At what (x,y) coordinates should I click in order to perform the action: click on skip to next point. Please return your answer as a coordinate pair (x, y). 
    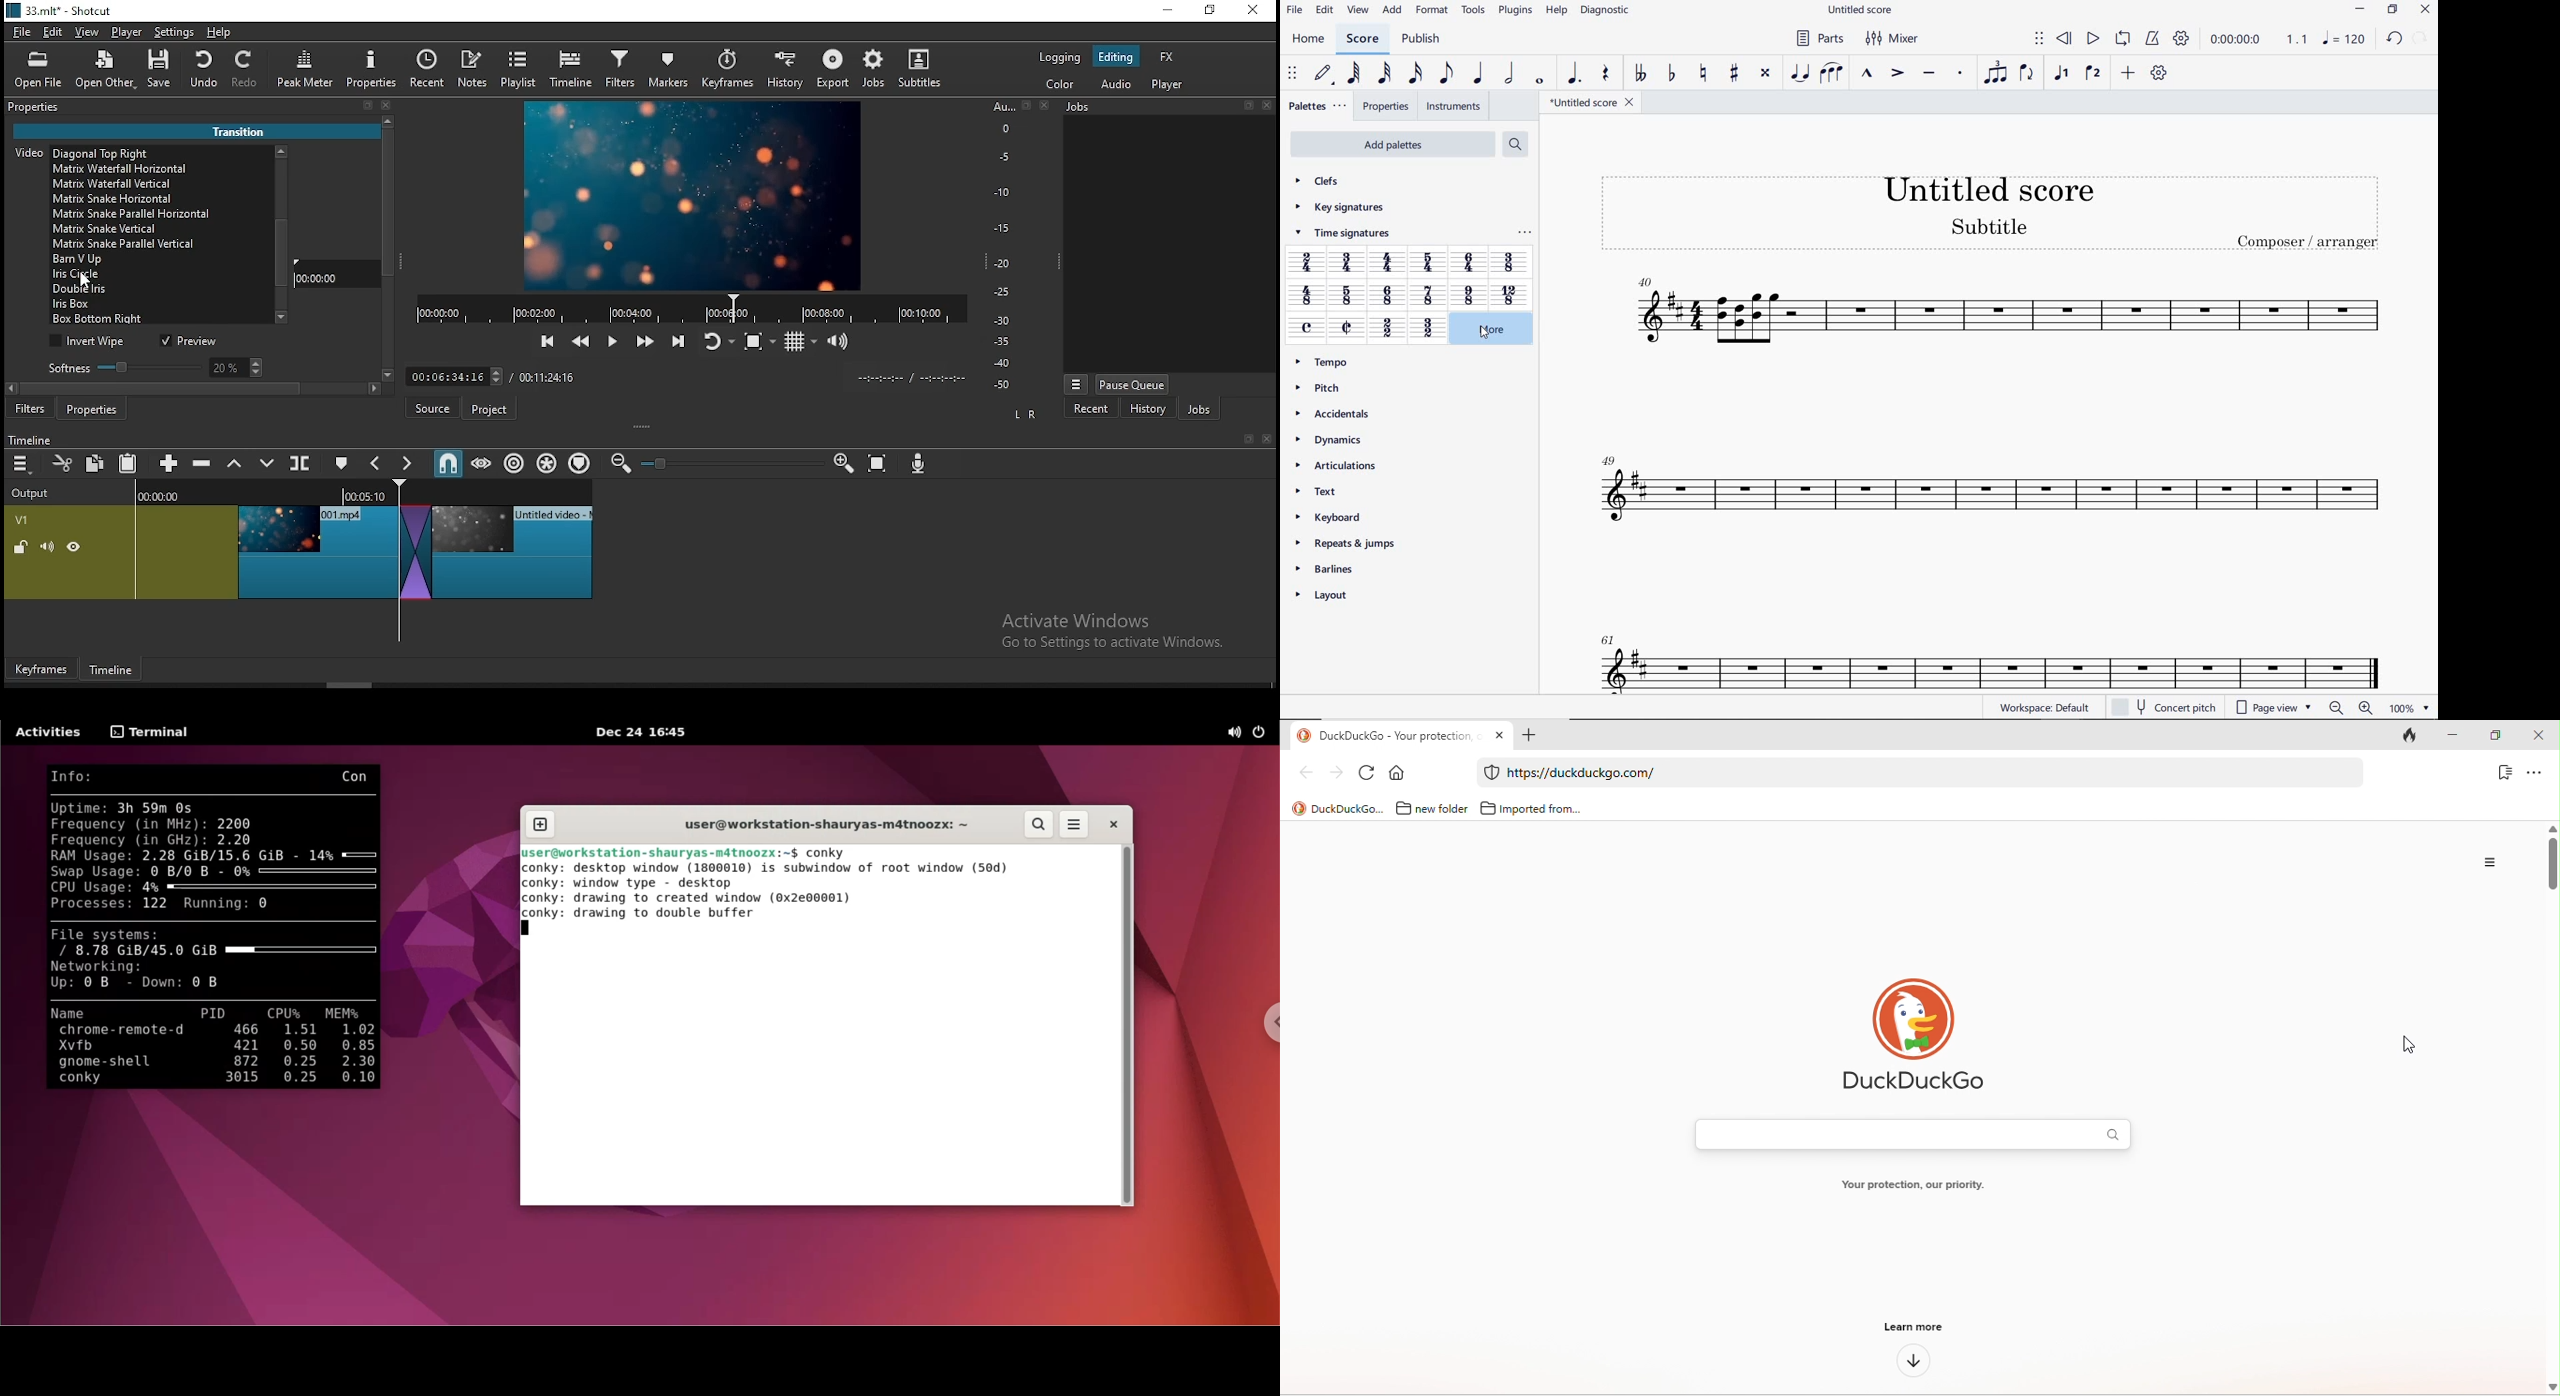
    Looking at the image, I should click on (675, 341).